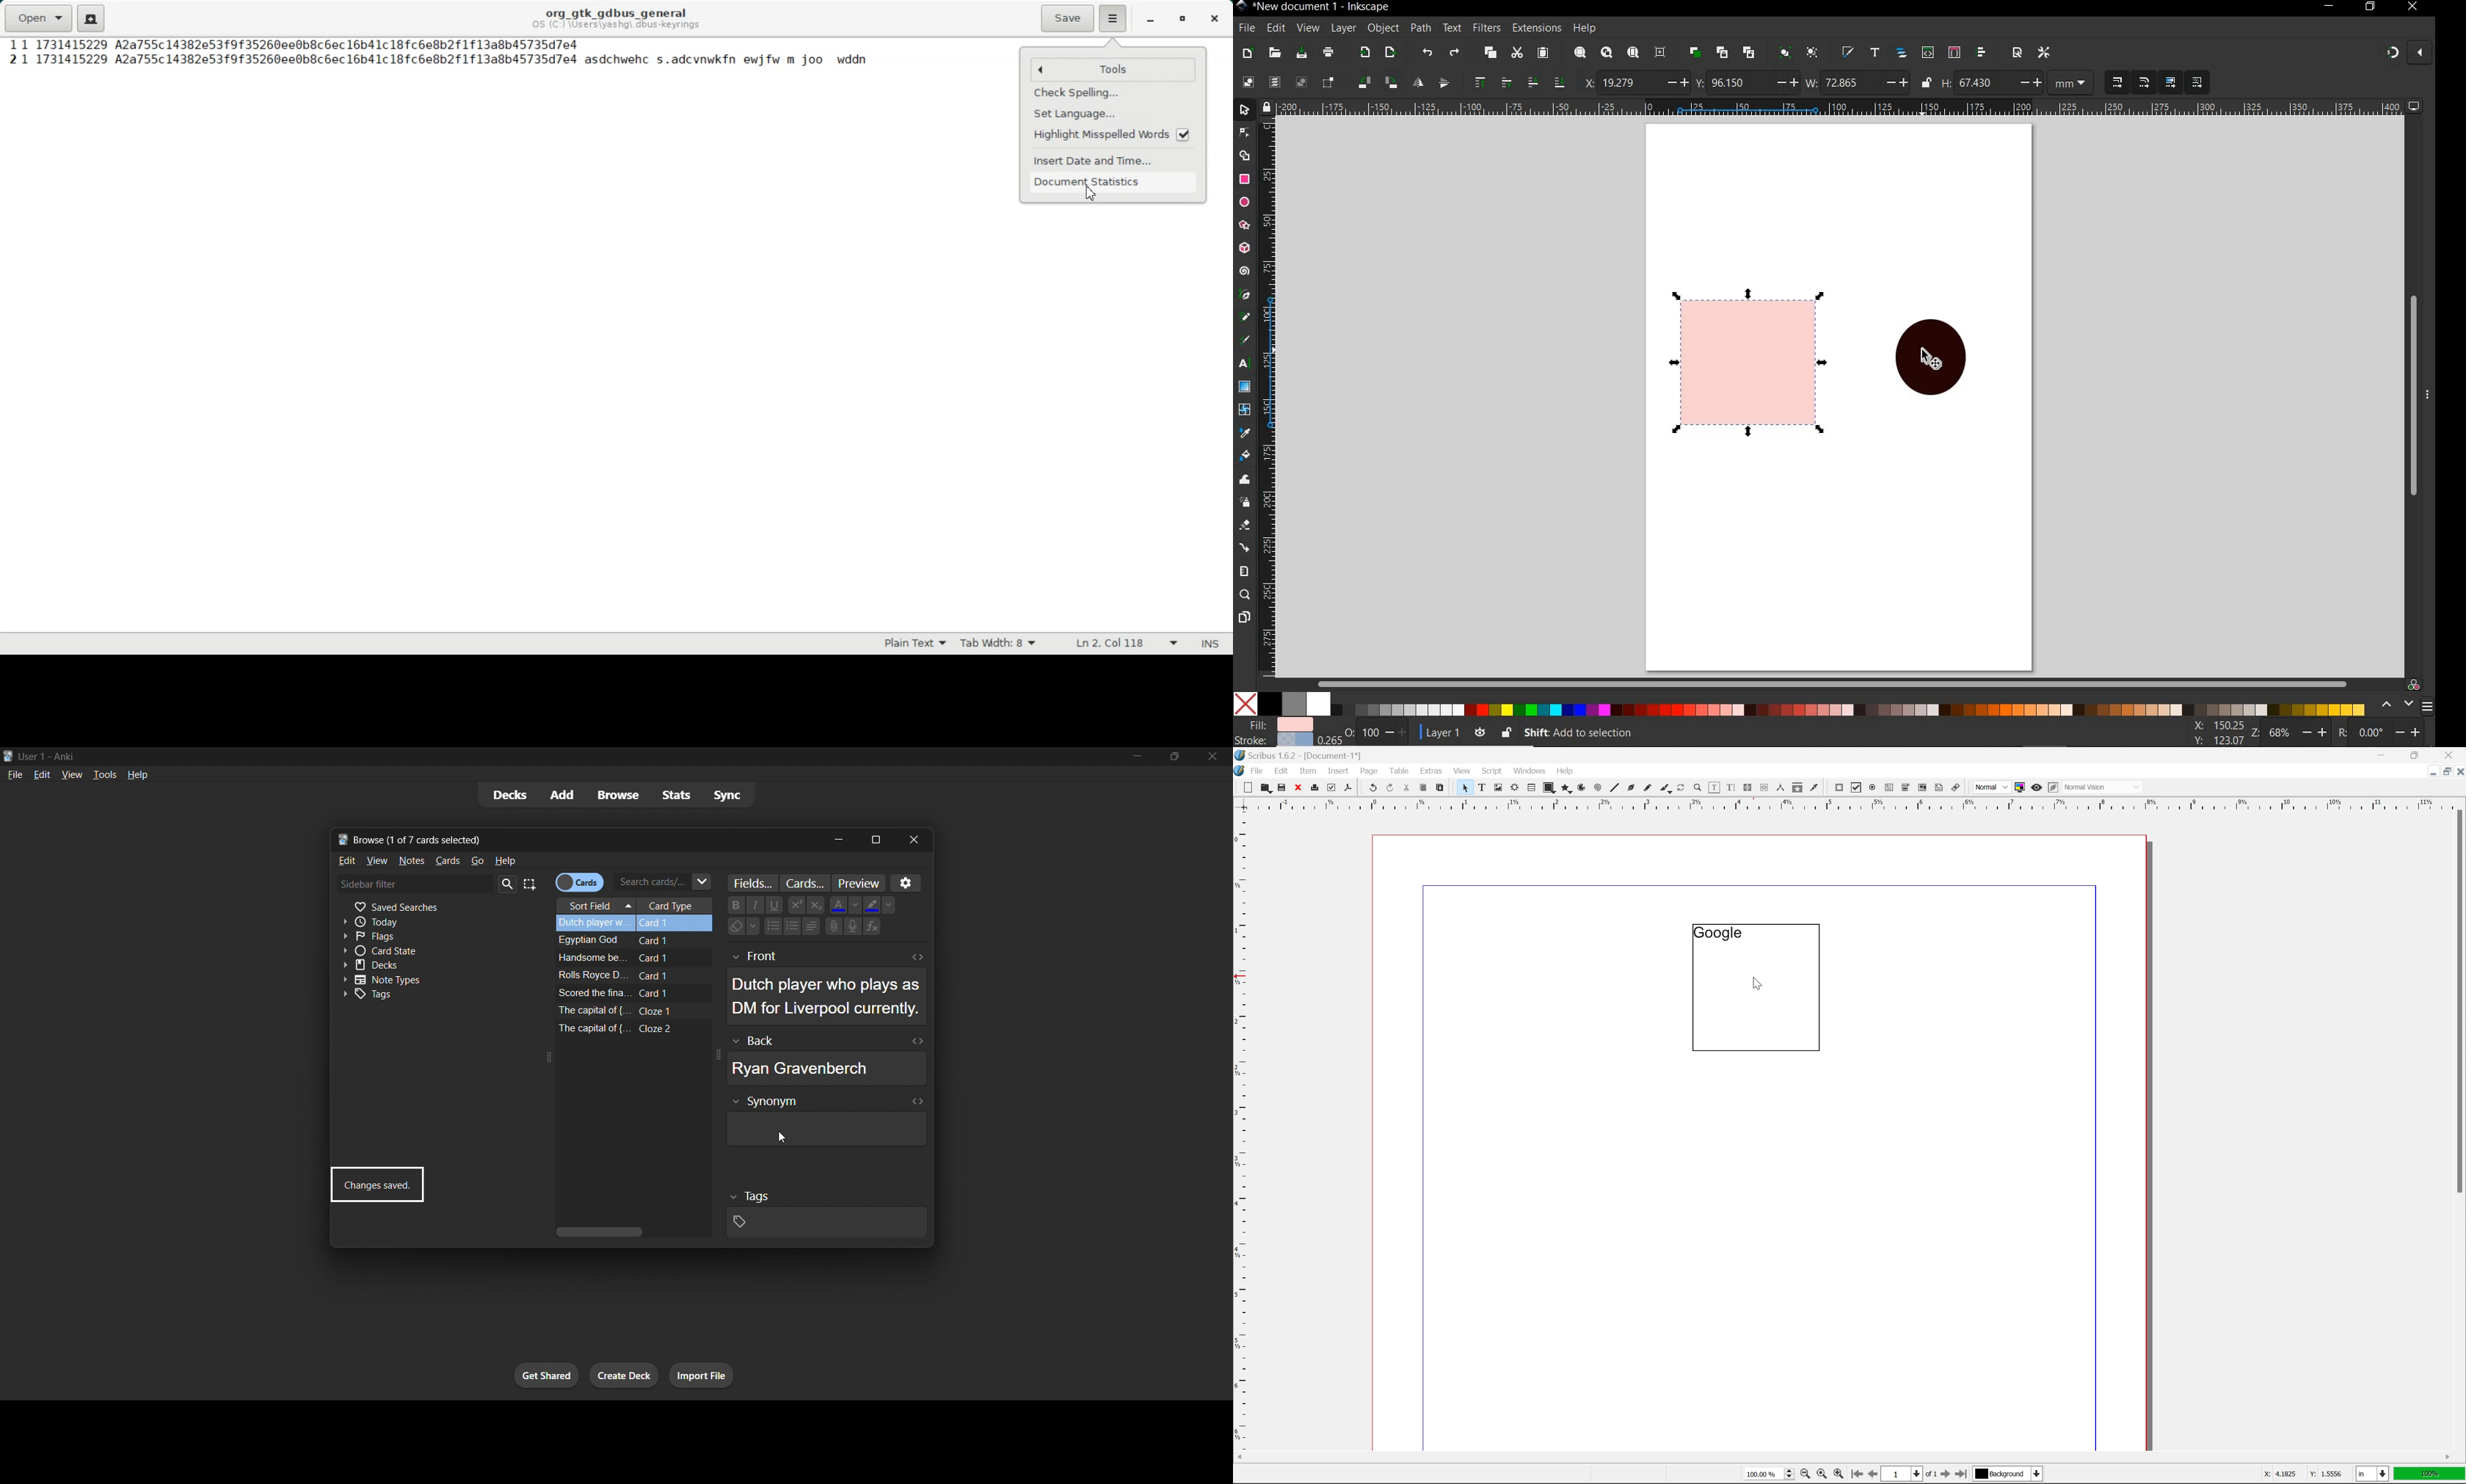 Image resolution: width=2492 pixels, height=1484 pixels. Describe the element at coordinates (1242, 1129) in the screenshot. I see `ruler` at that location.